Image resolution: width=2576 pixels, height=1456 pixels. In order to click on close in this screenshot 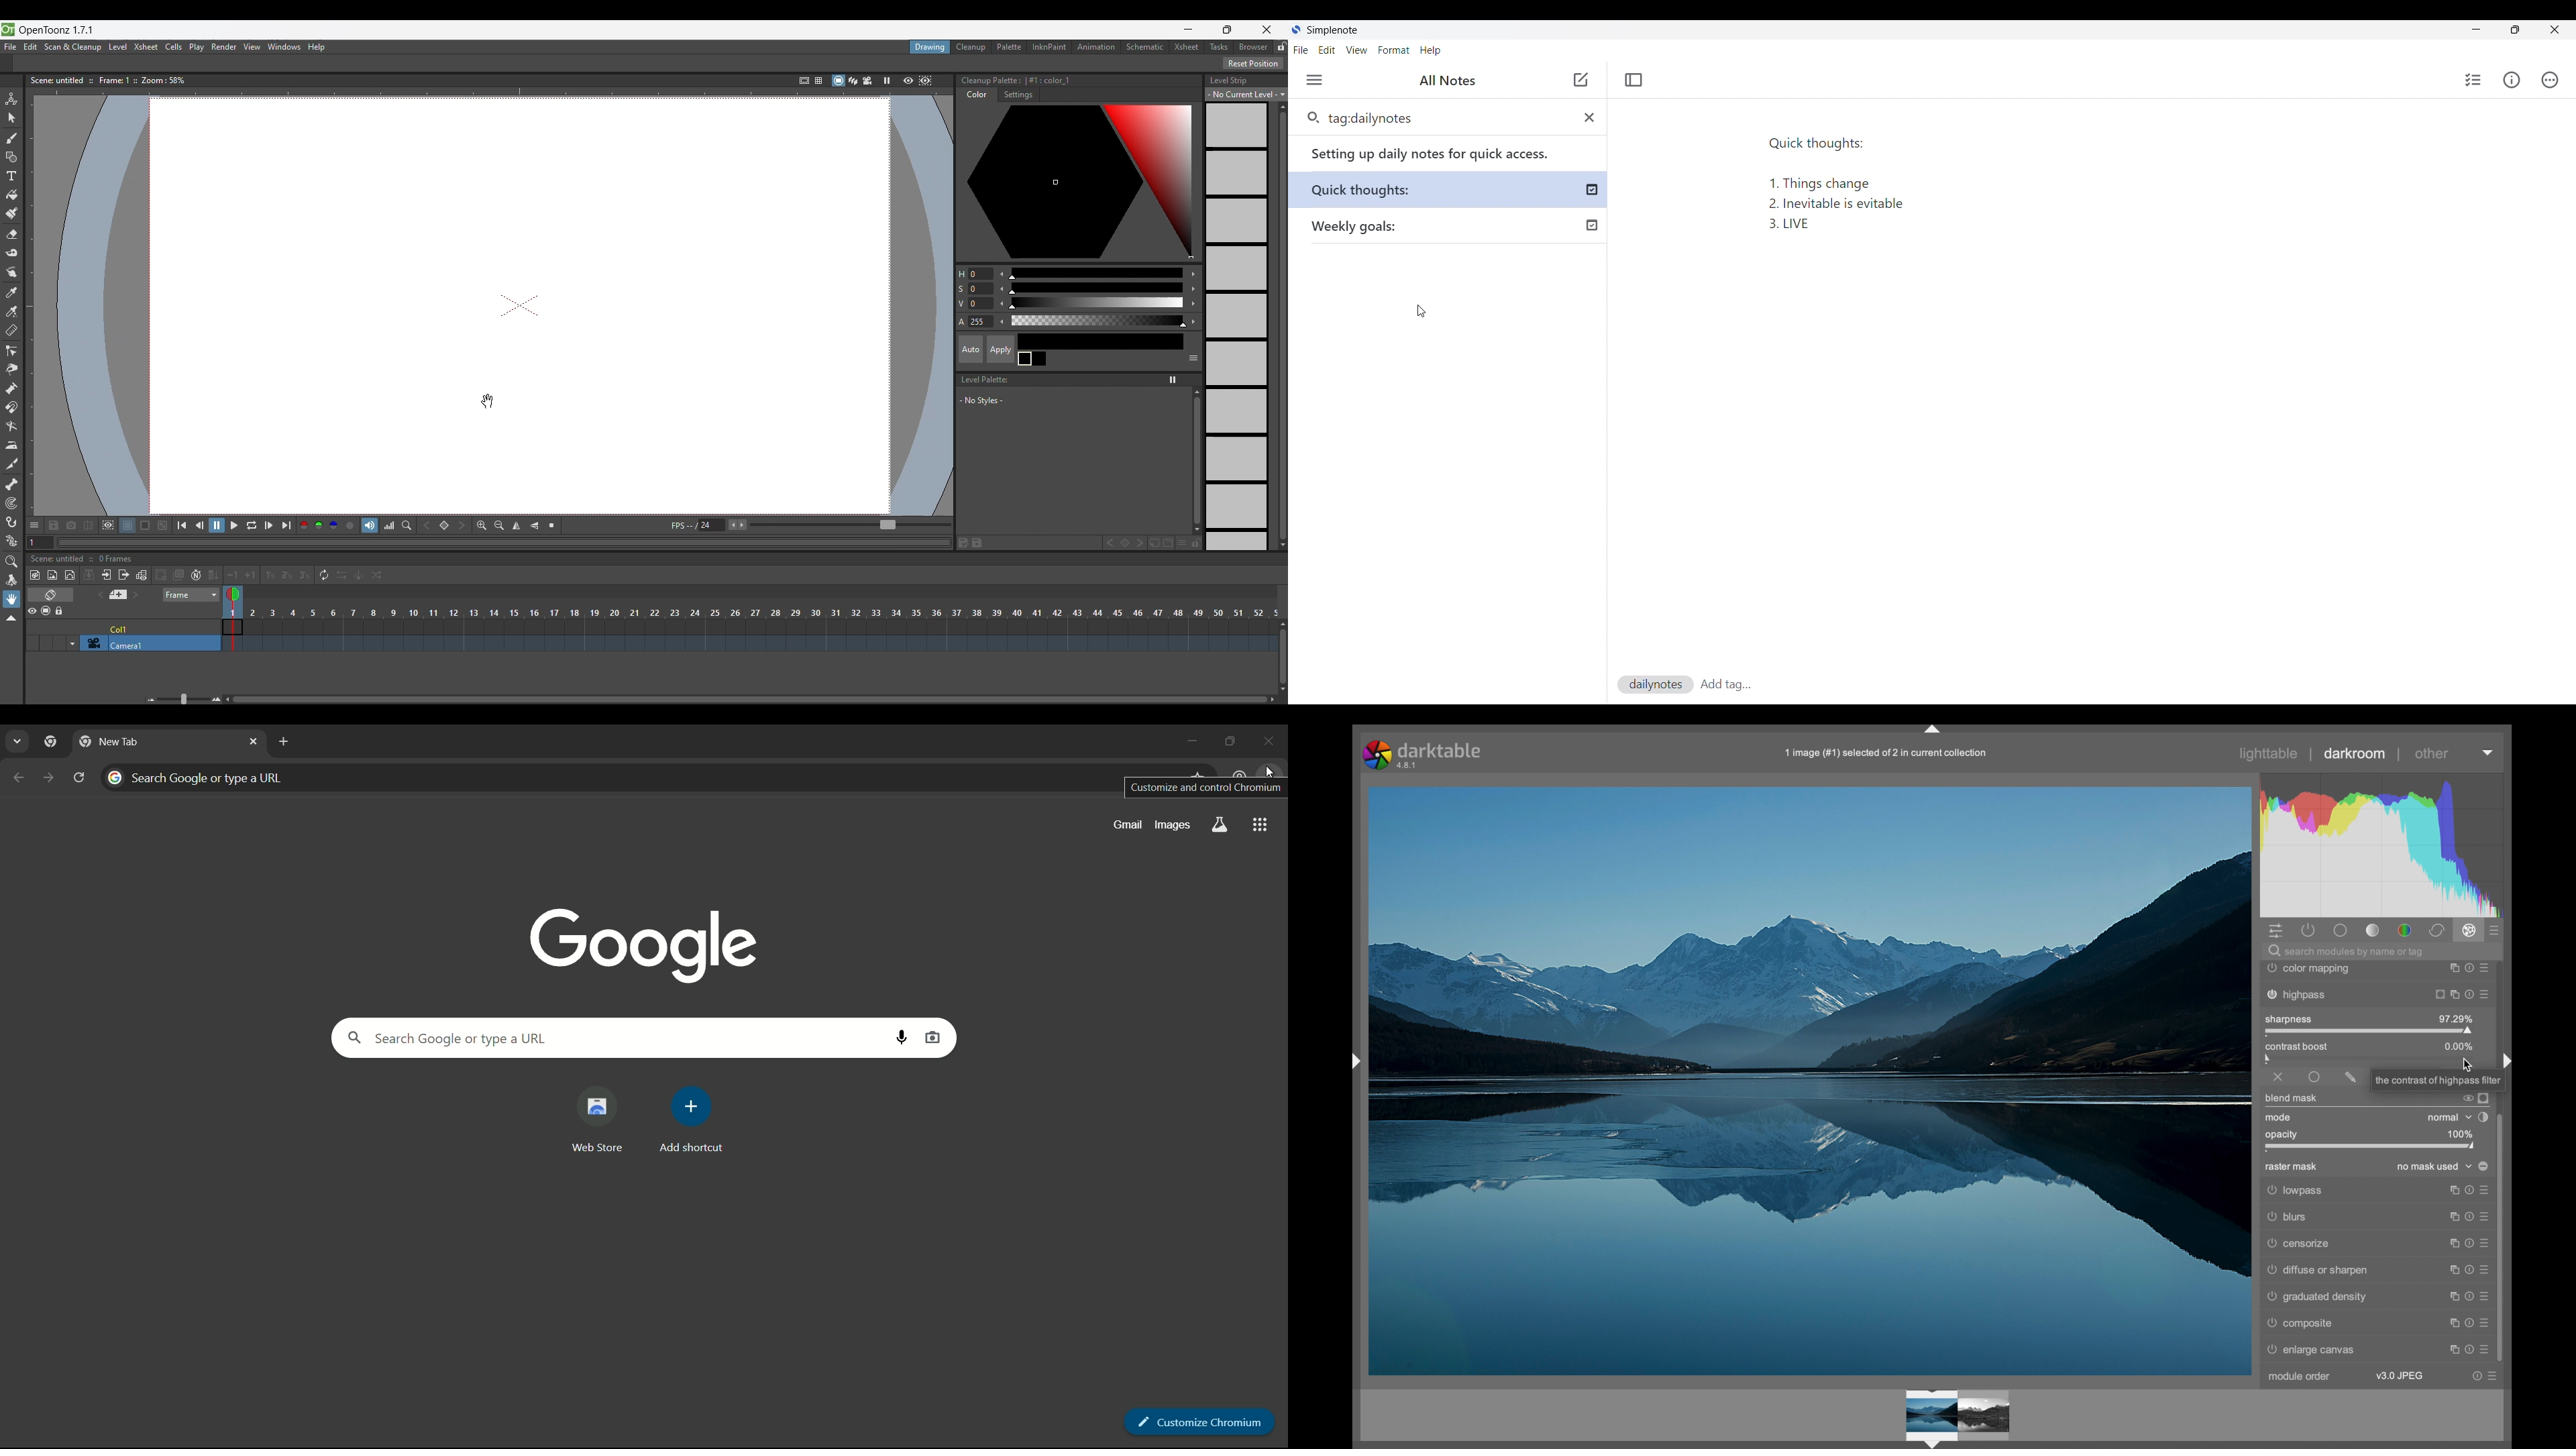, I will do `click(254, 740)`.